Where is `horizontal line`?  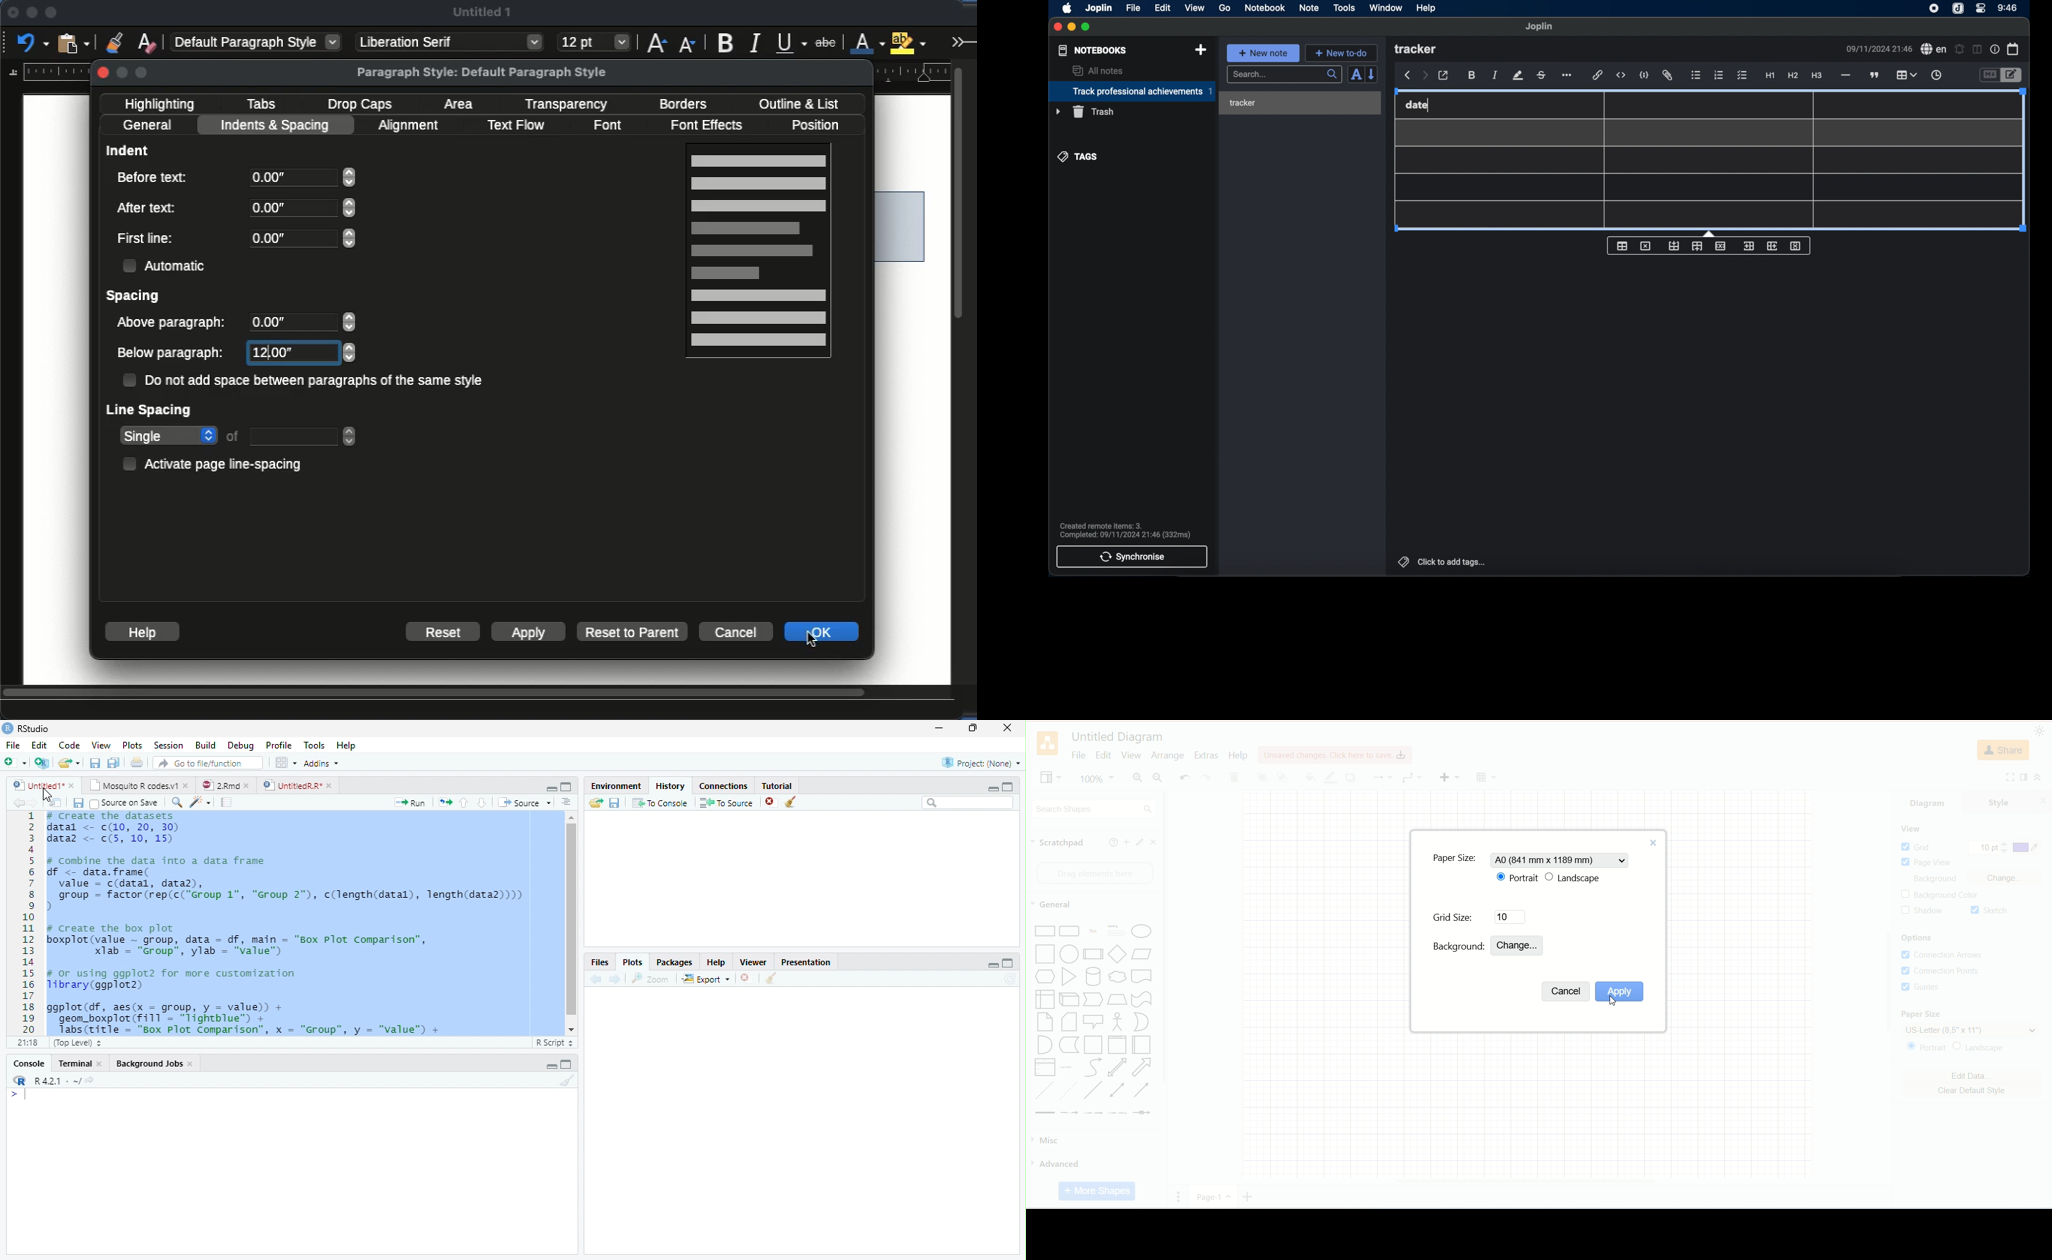
horizontal line is located at coordinates (1845, 75).